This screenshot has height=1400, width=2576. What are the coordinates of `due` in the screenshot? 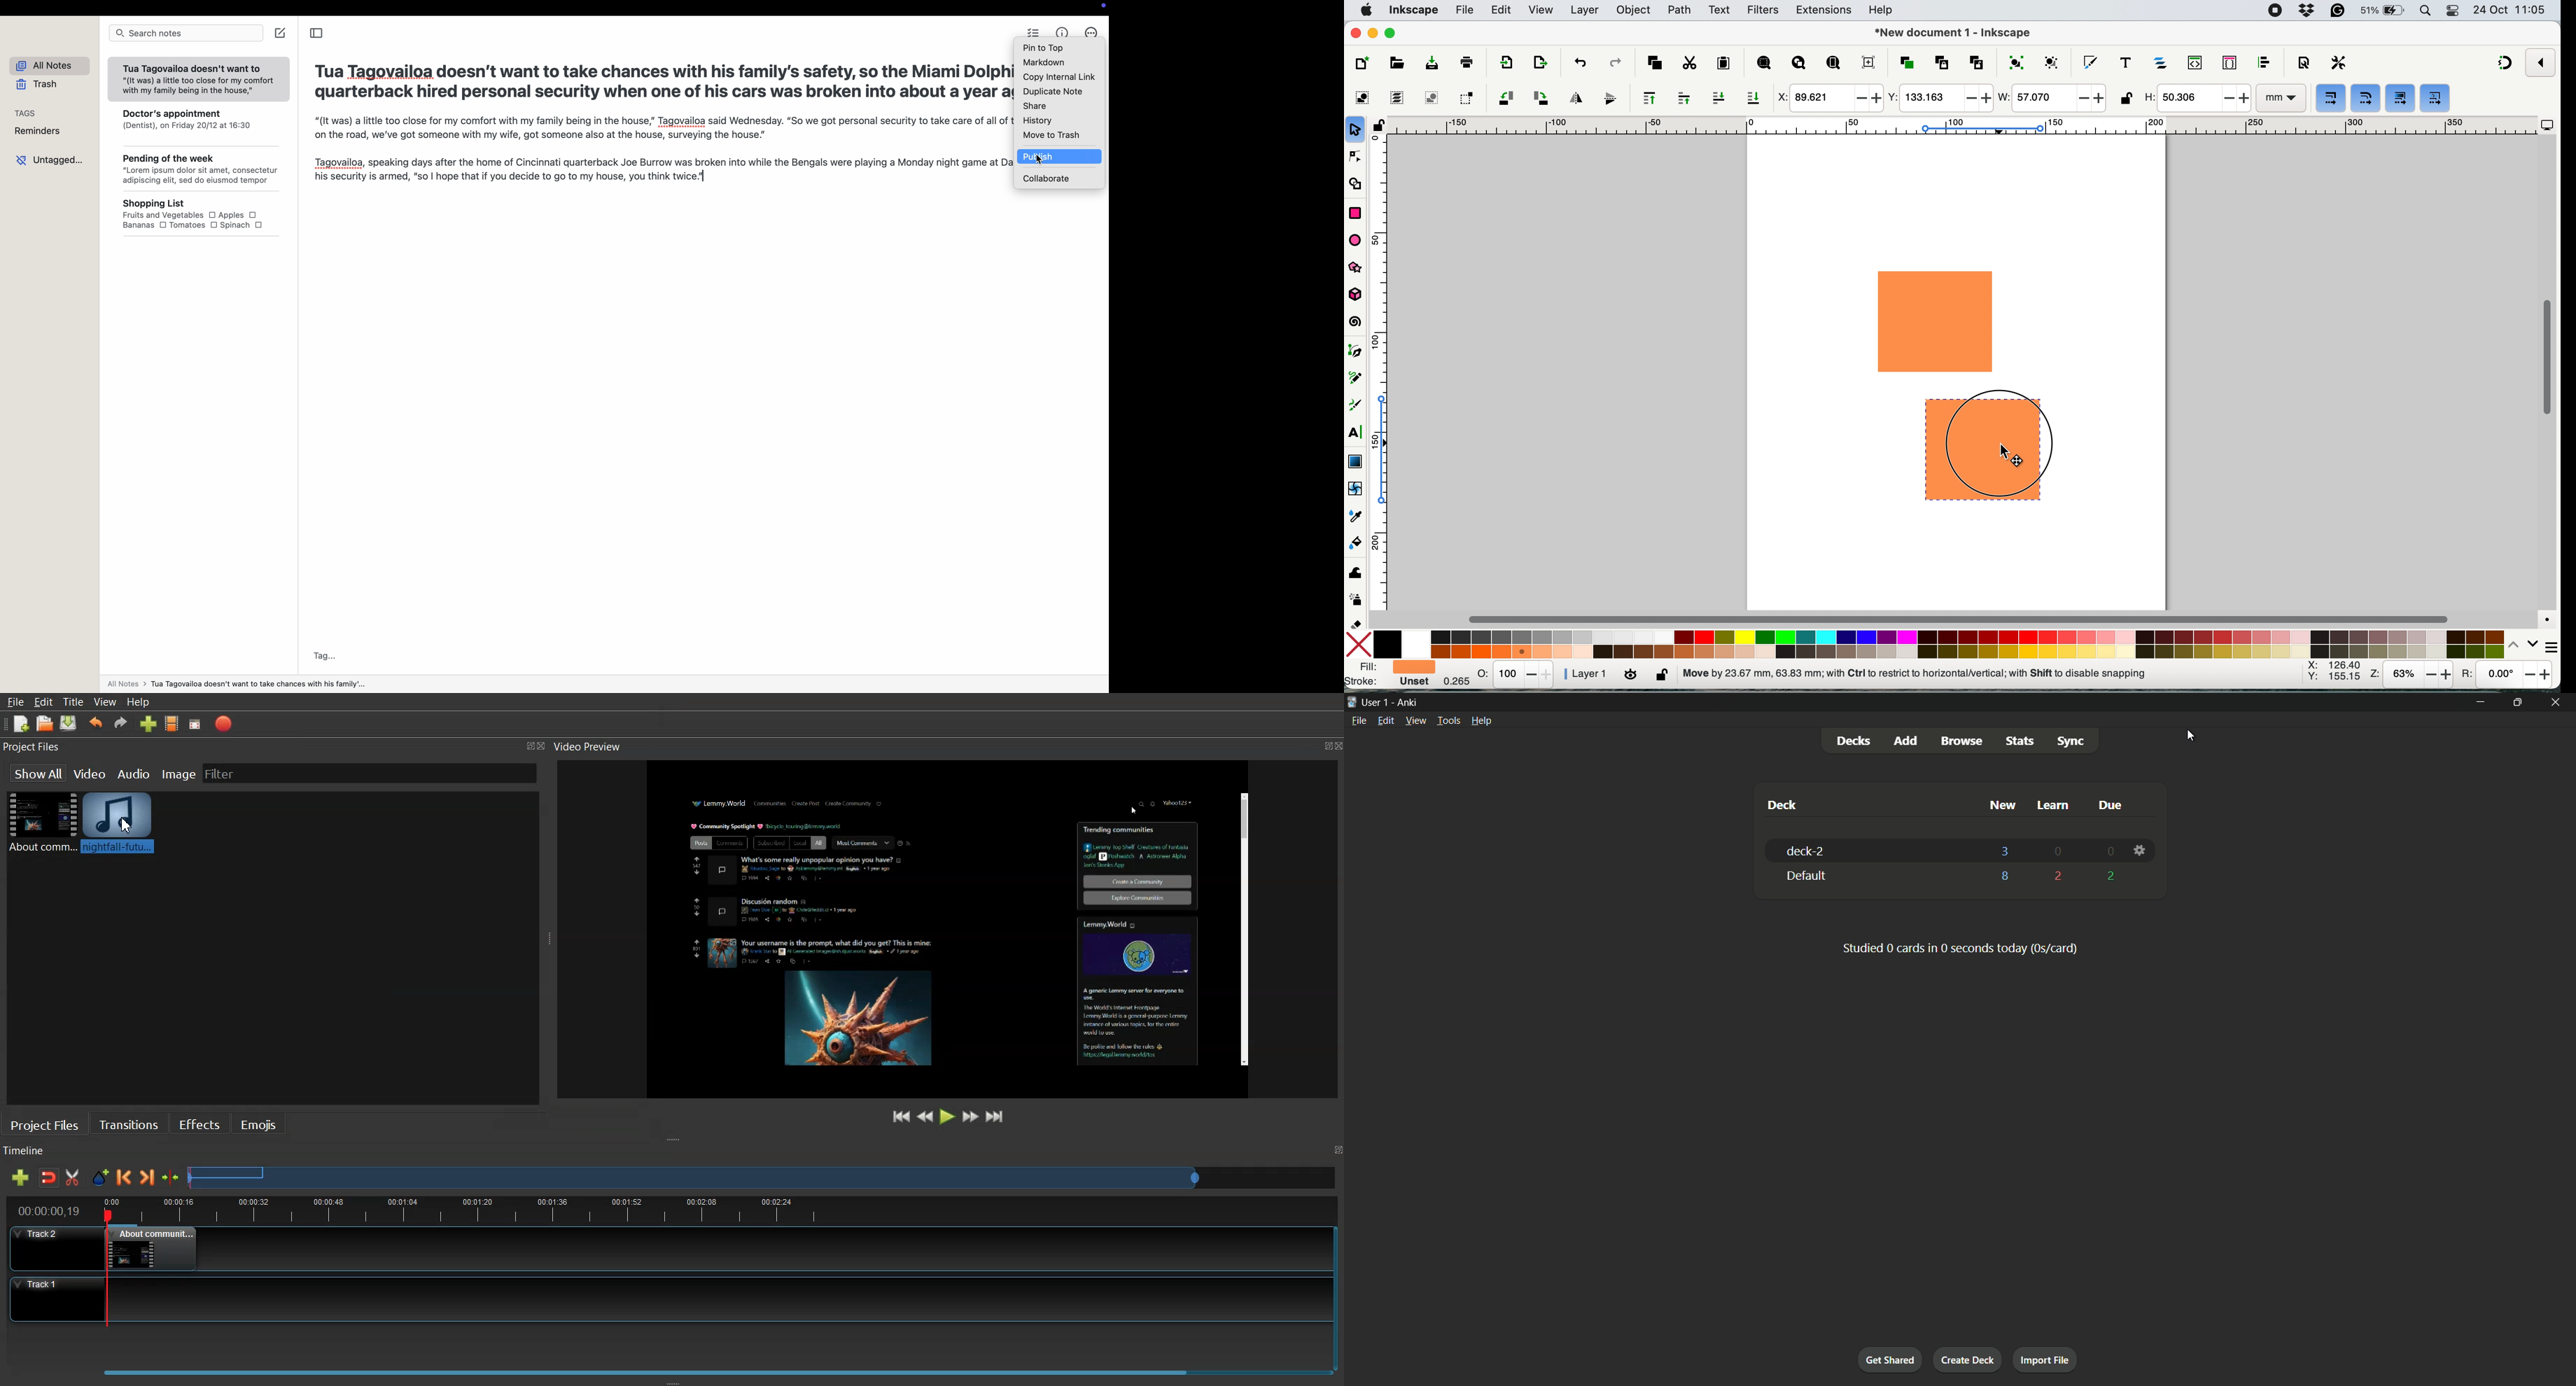 It's located at (2109, 805).